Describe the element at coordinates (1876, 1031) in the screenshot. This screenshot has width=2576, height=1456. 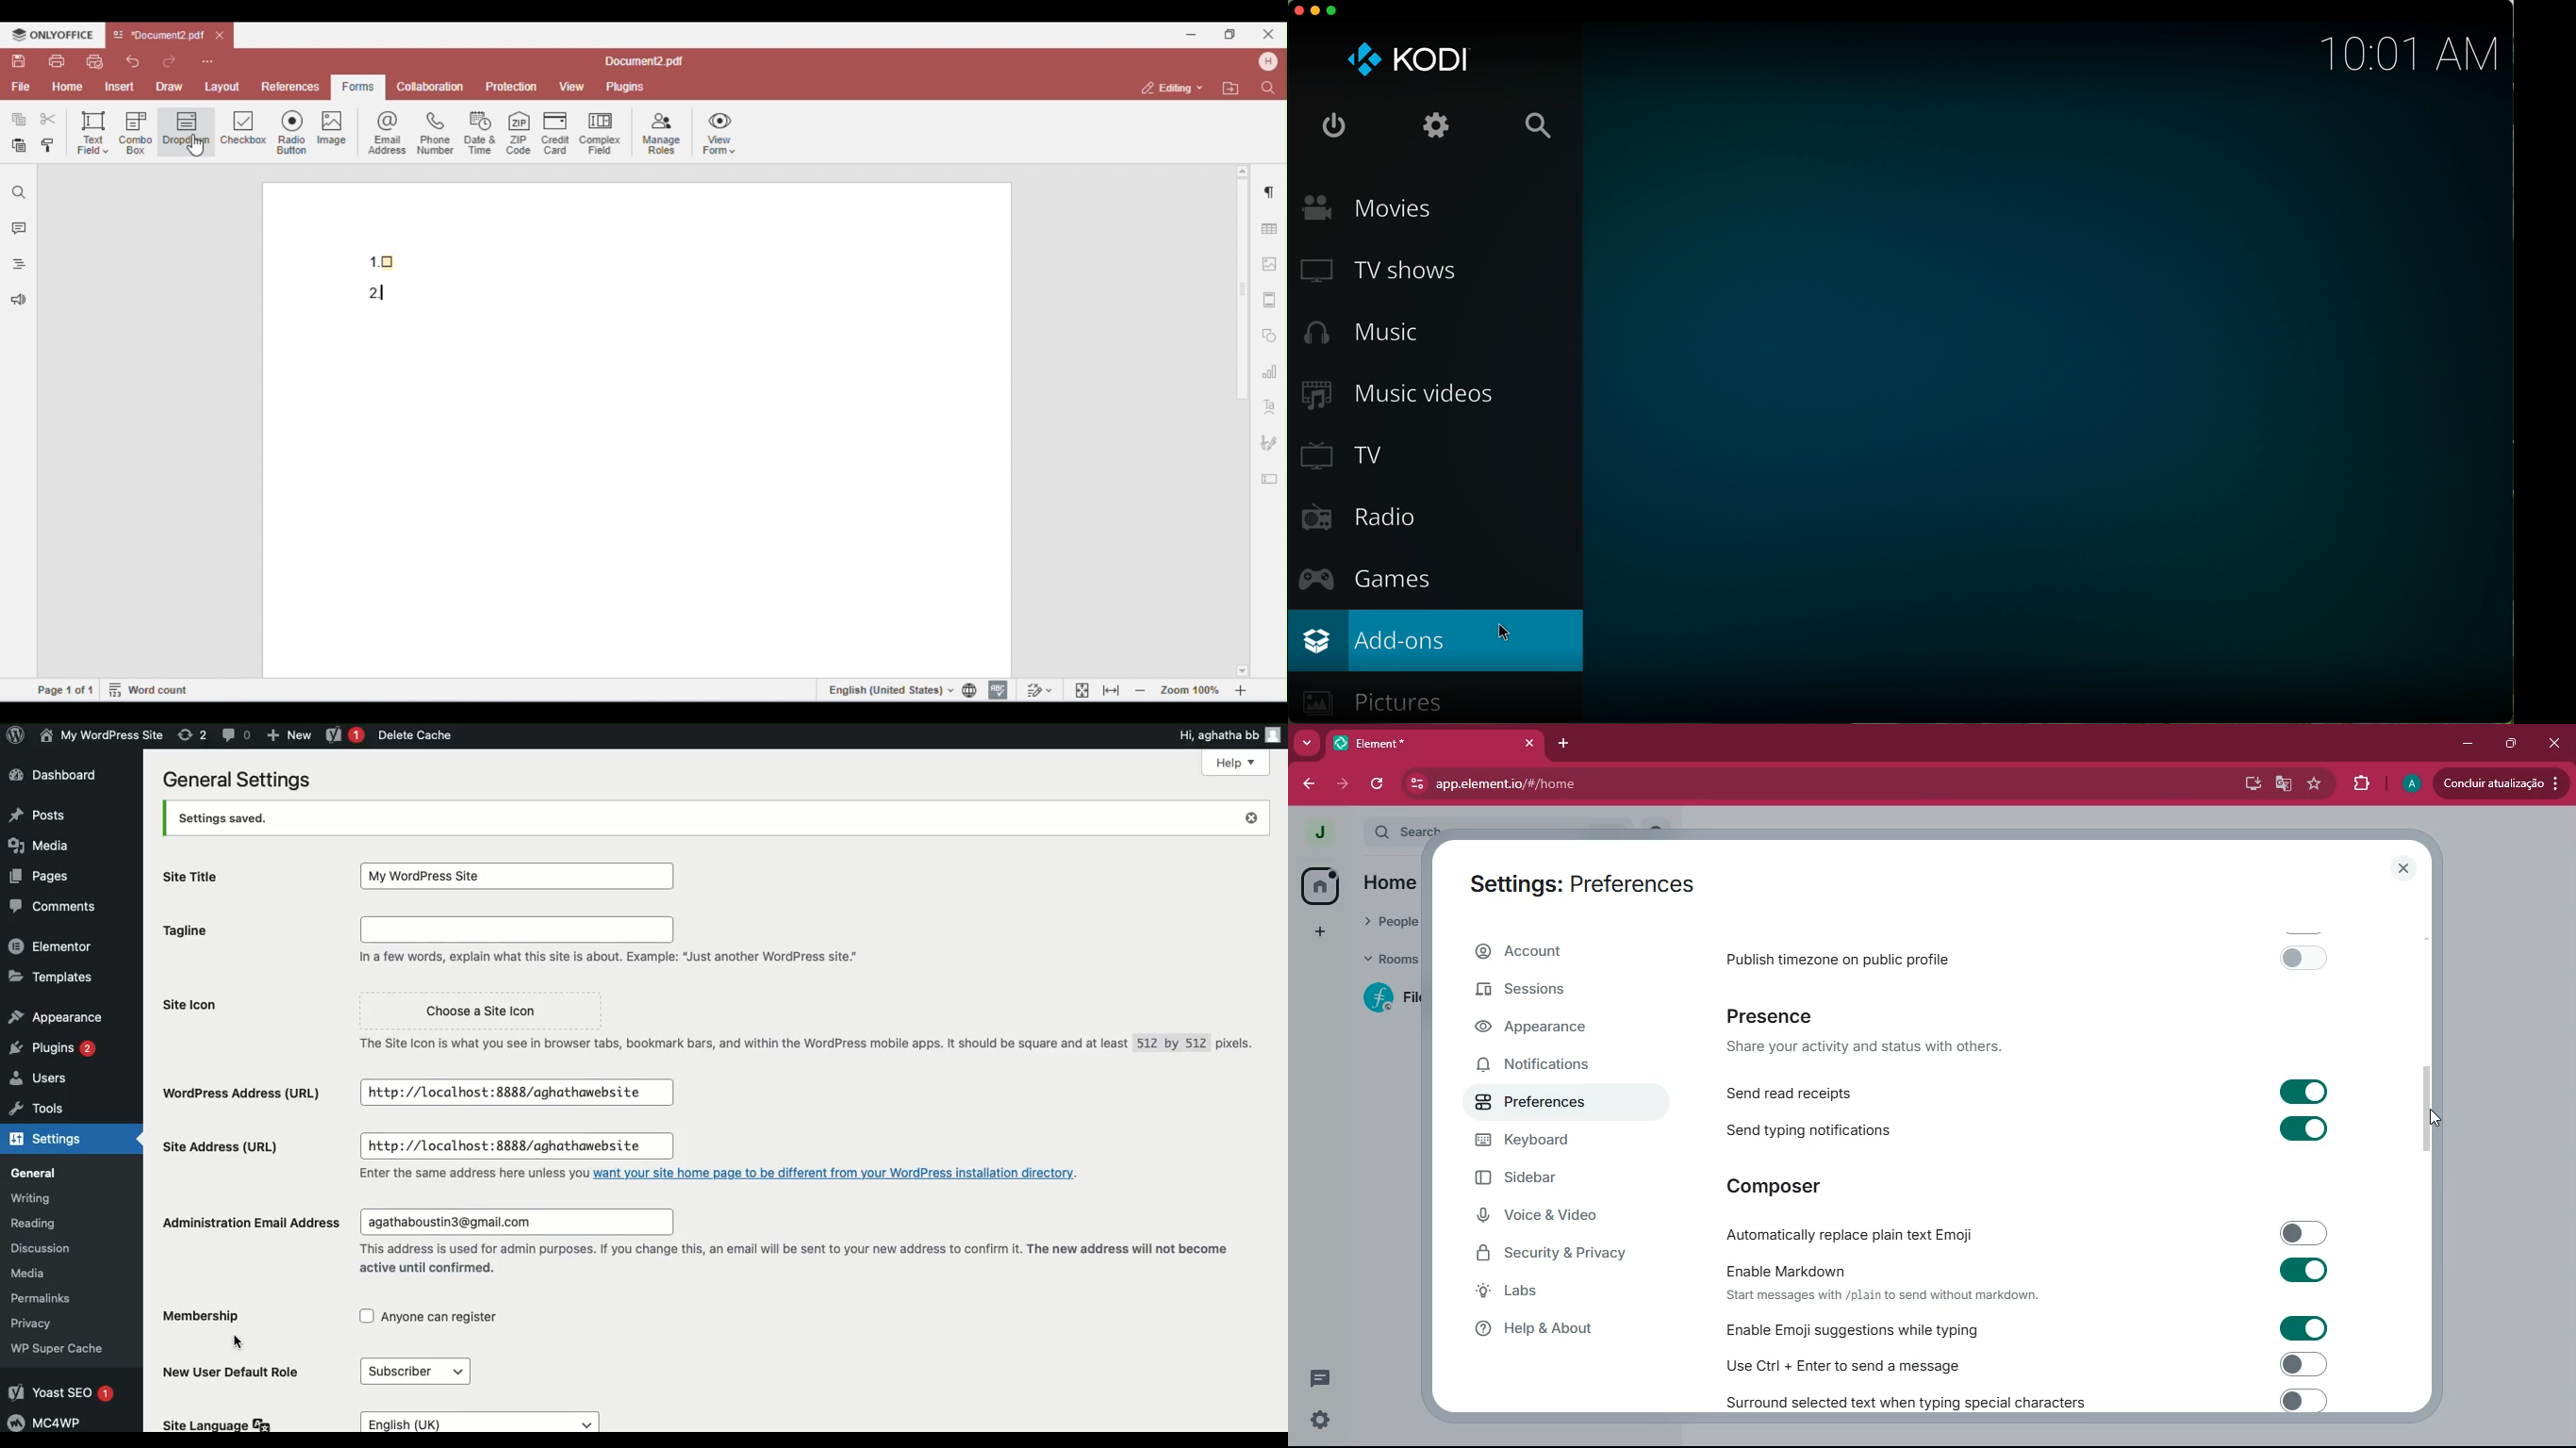
I see `presence Share your activity and status with others.` at that location.